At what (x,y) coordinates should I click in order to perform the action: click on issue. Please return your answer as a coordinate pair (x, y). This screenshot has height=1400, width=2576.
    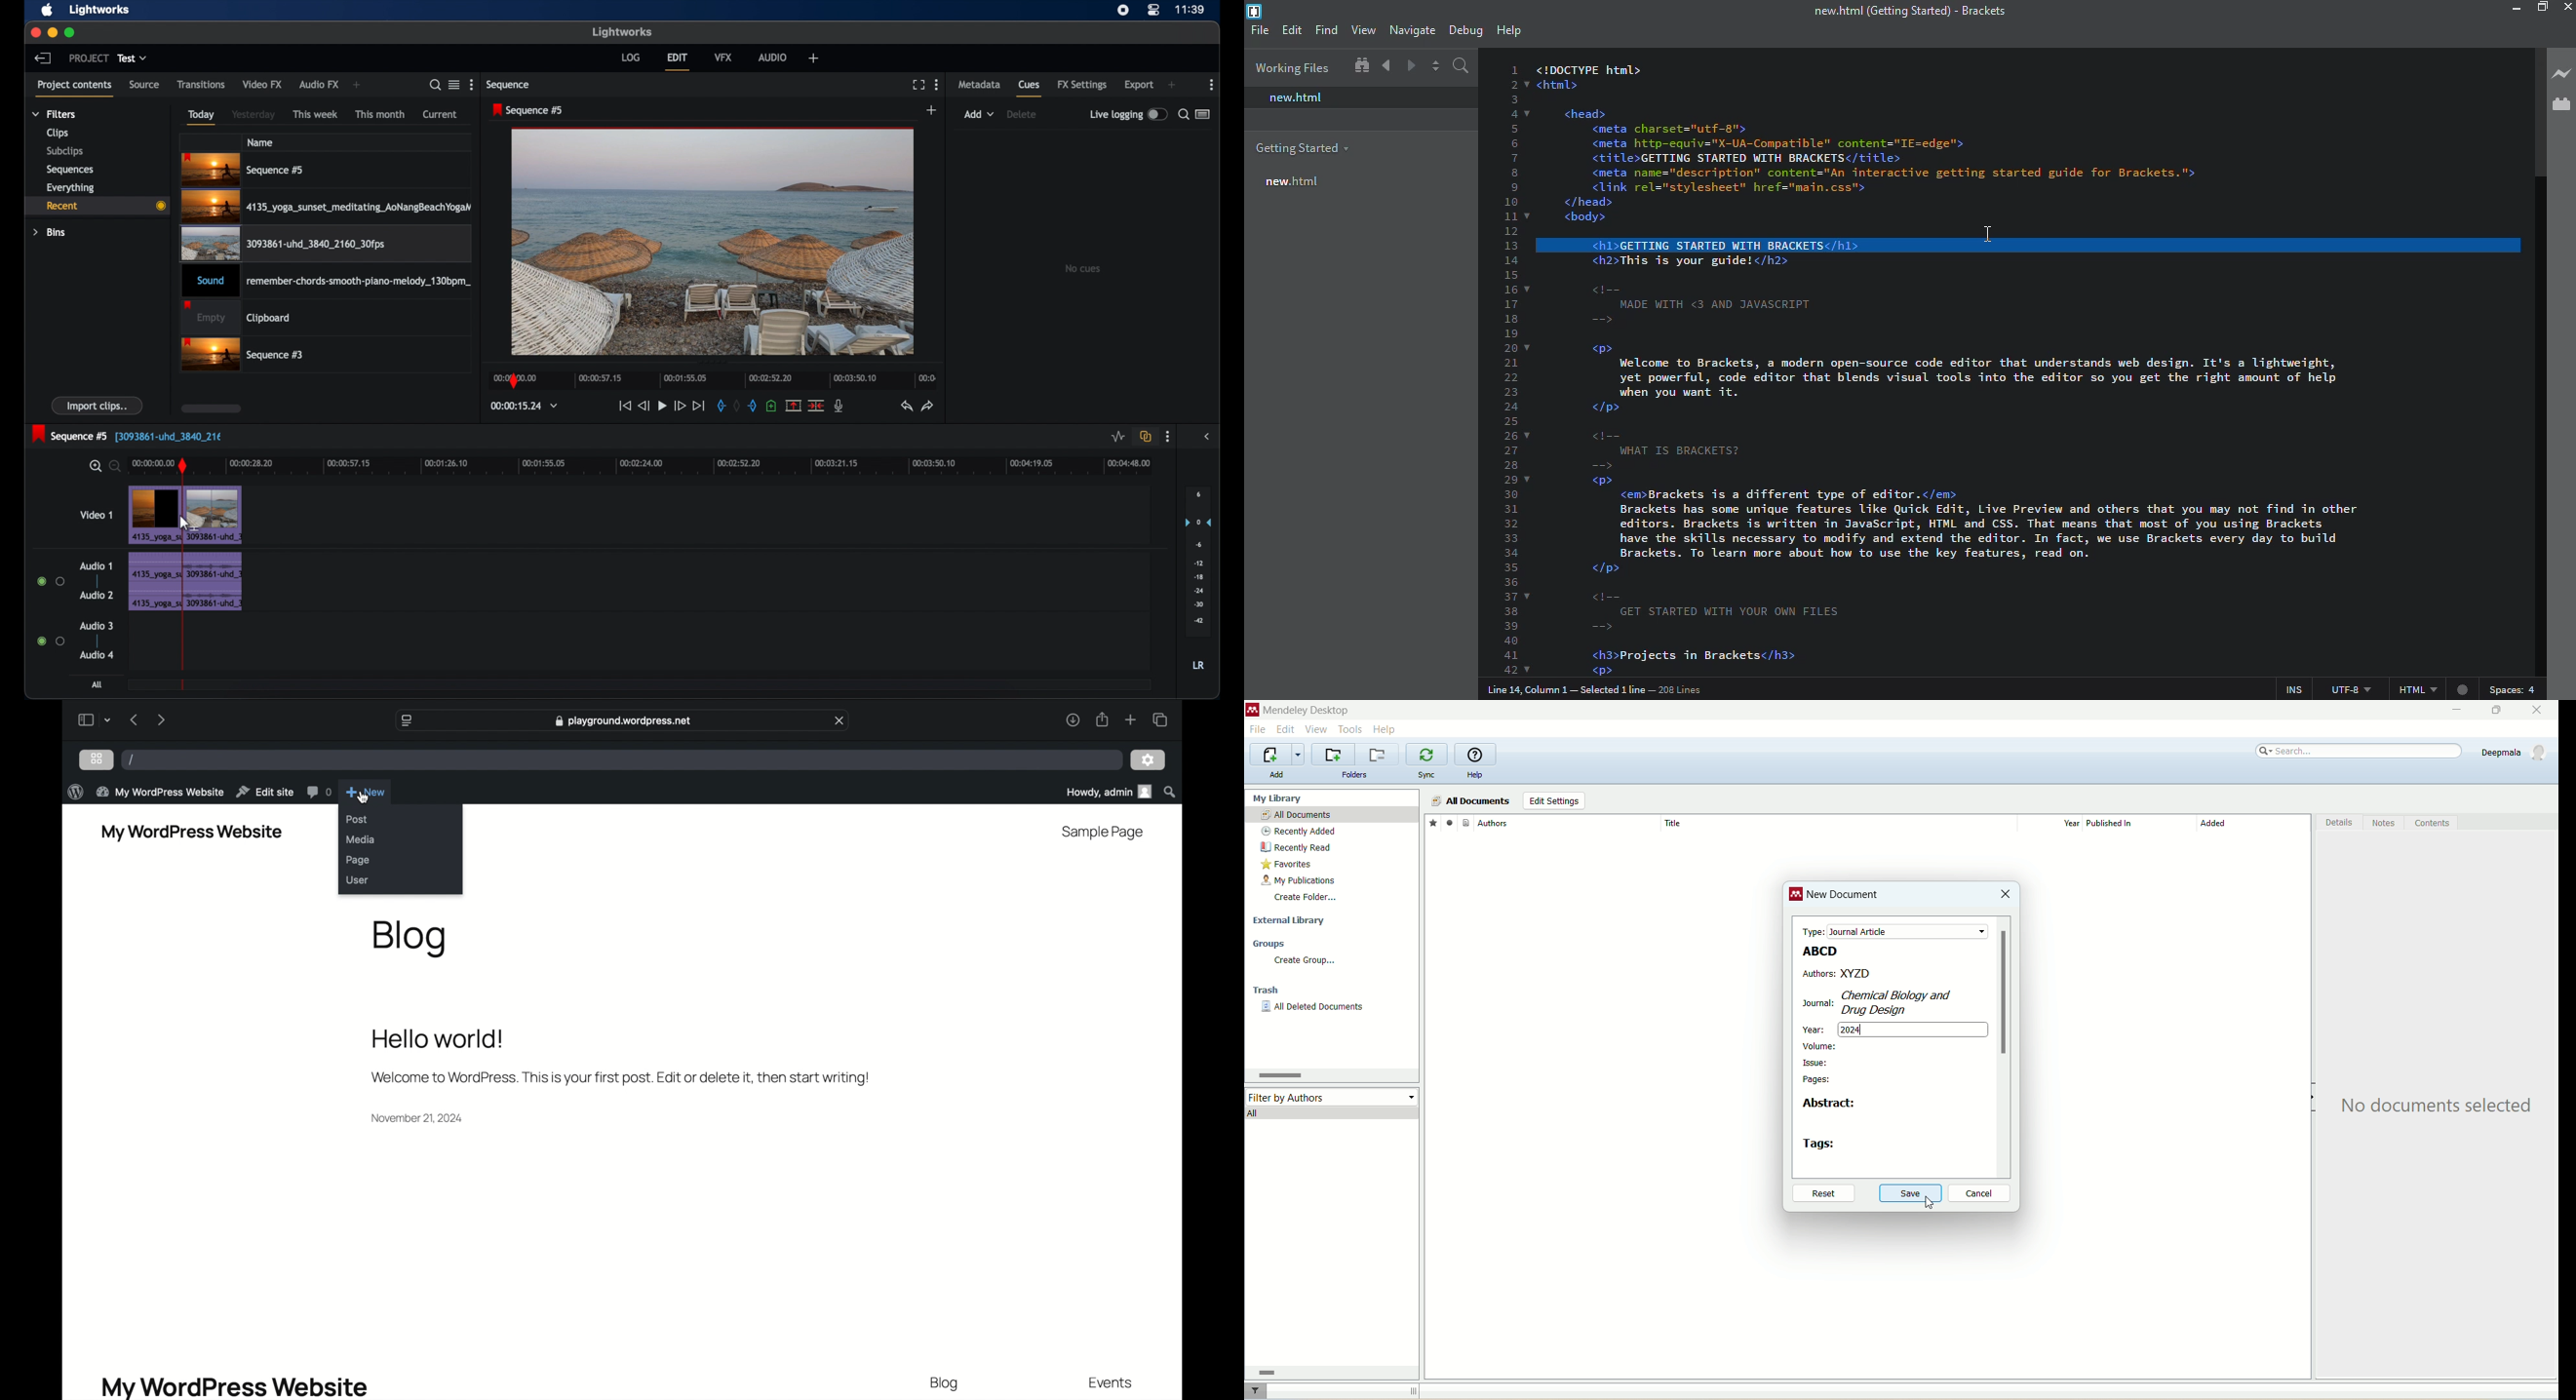
    Looking at the image, I should click on (1817, 1062).